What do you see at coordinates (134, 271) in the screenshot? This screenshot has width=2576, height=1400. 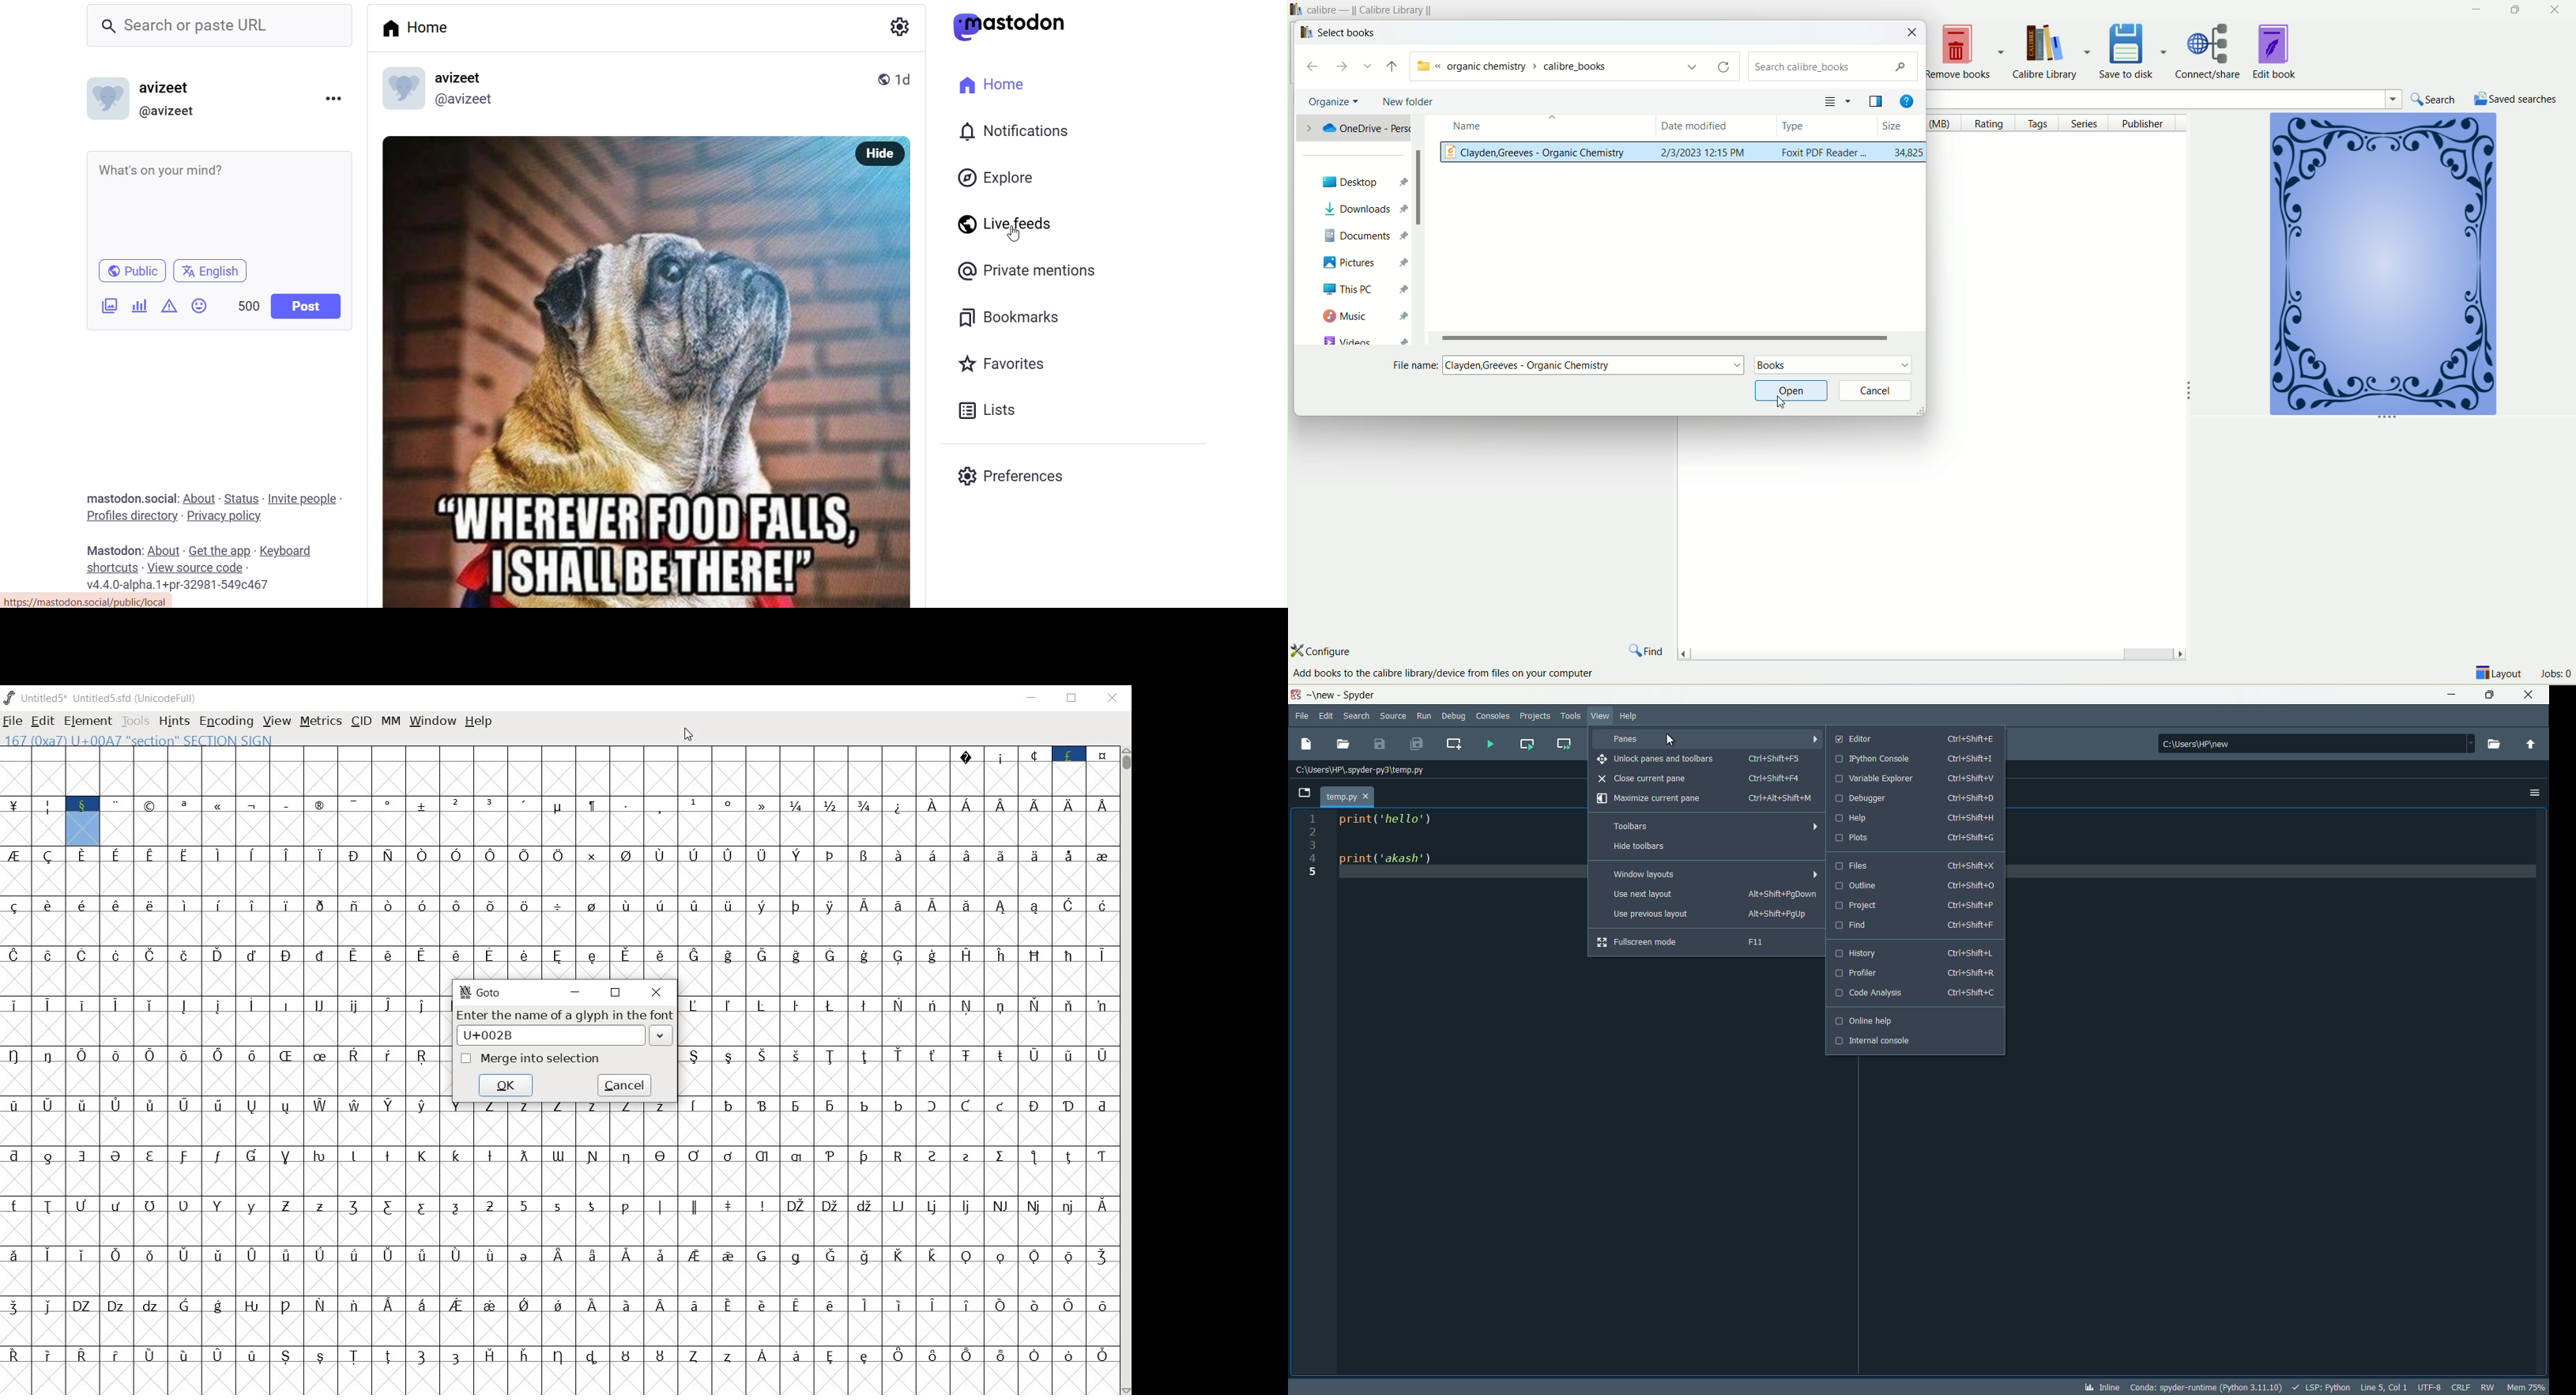 I see `public` at bounding box center [134, 271].